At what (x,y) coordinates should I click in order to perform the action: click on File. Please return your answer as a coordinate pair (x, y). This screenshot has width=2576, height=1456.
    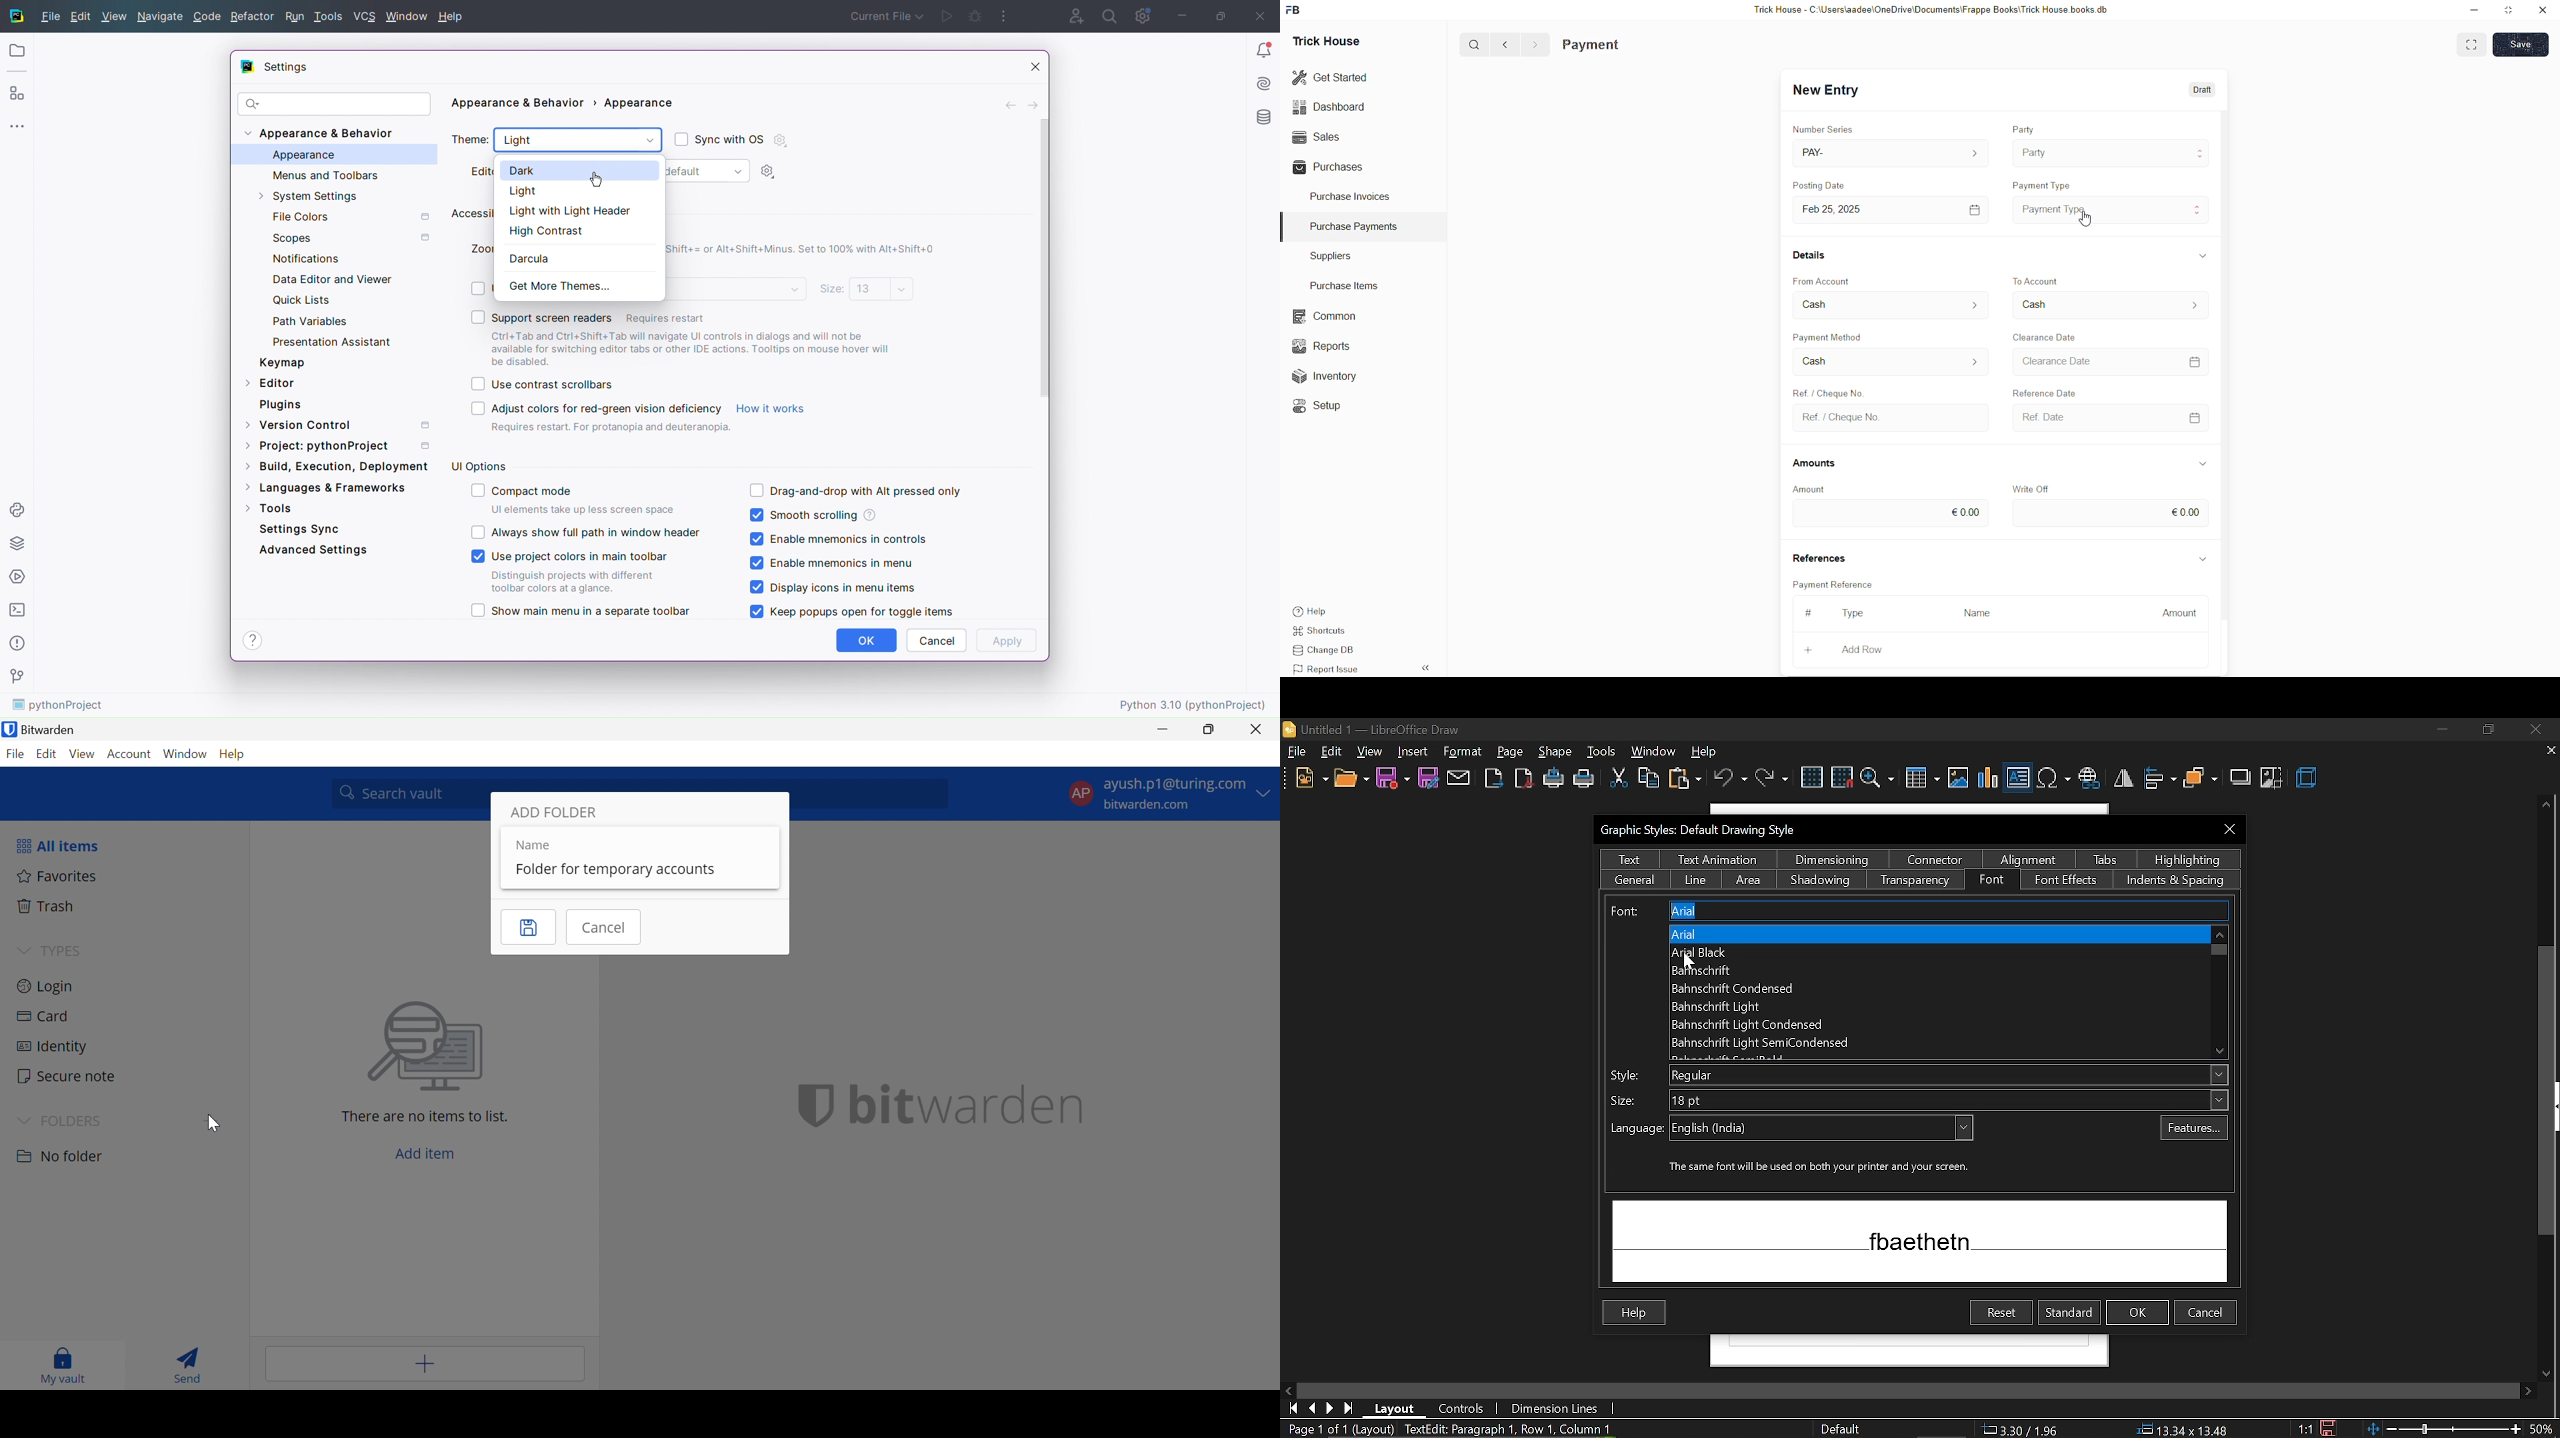
    Looking at the image, I should click on (1297, 751).